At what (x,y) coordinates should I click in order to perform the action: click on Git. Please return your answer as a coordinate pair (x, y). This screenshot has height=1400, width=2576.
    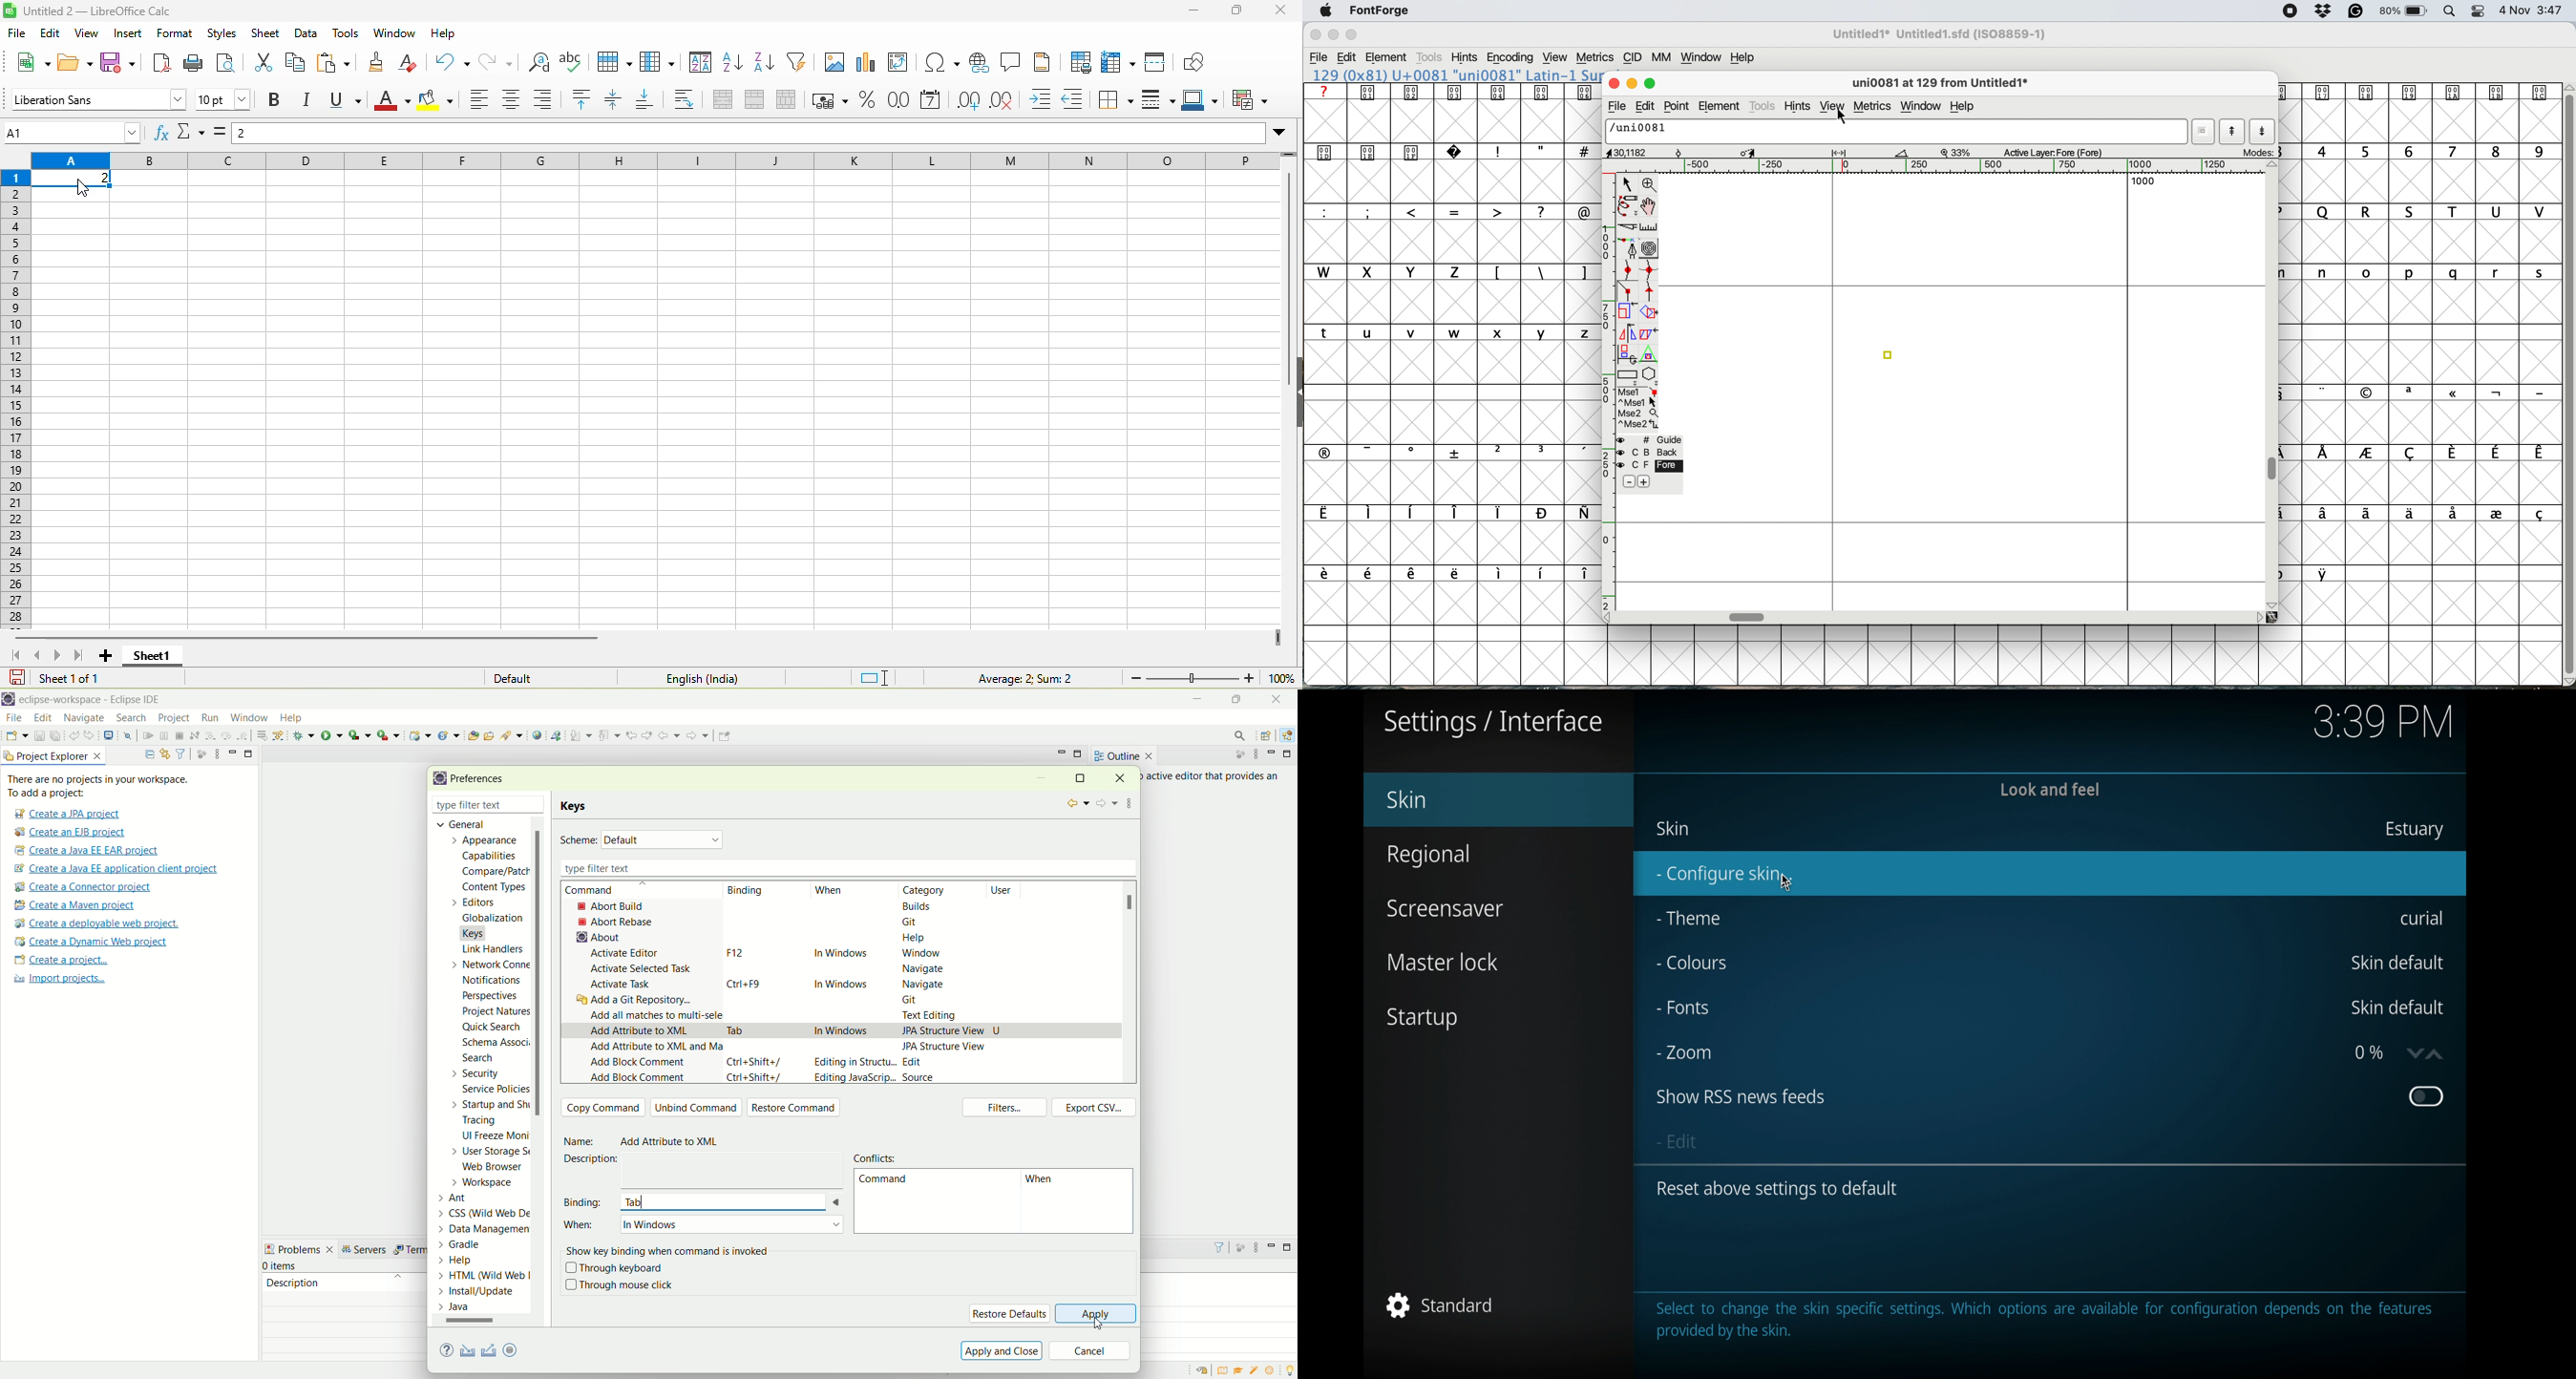
    Looking at the image, I should click on (918, 1001).